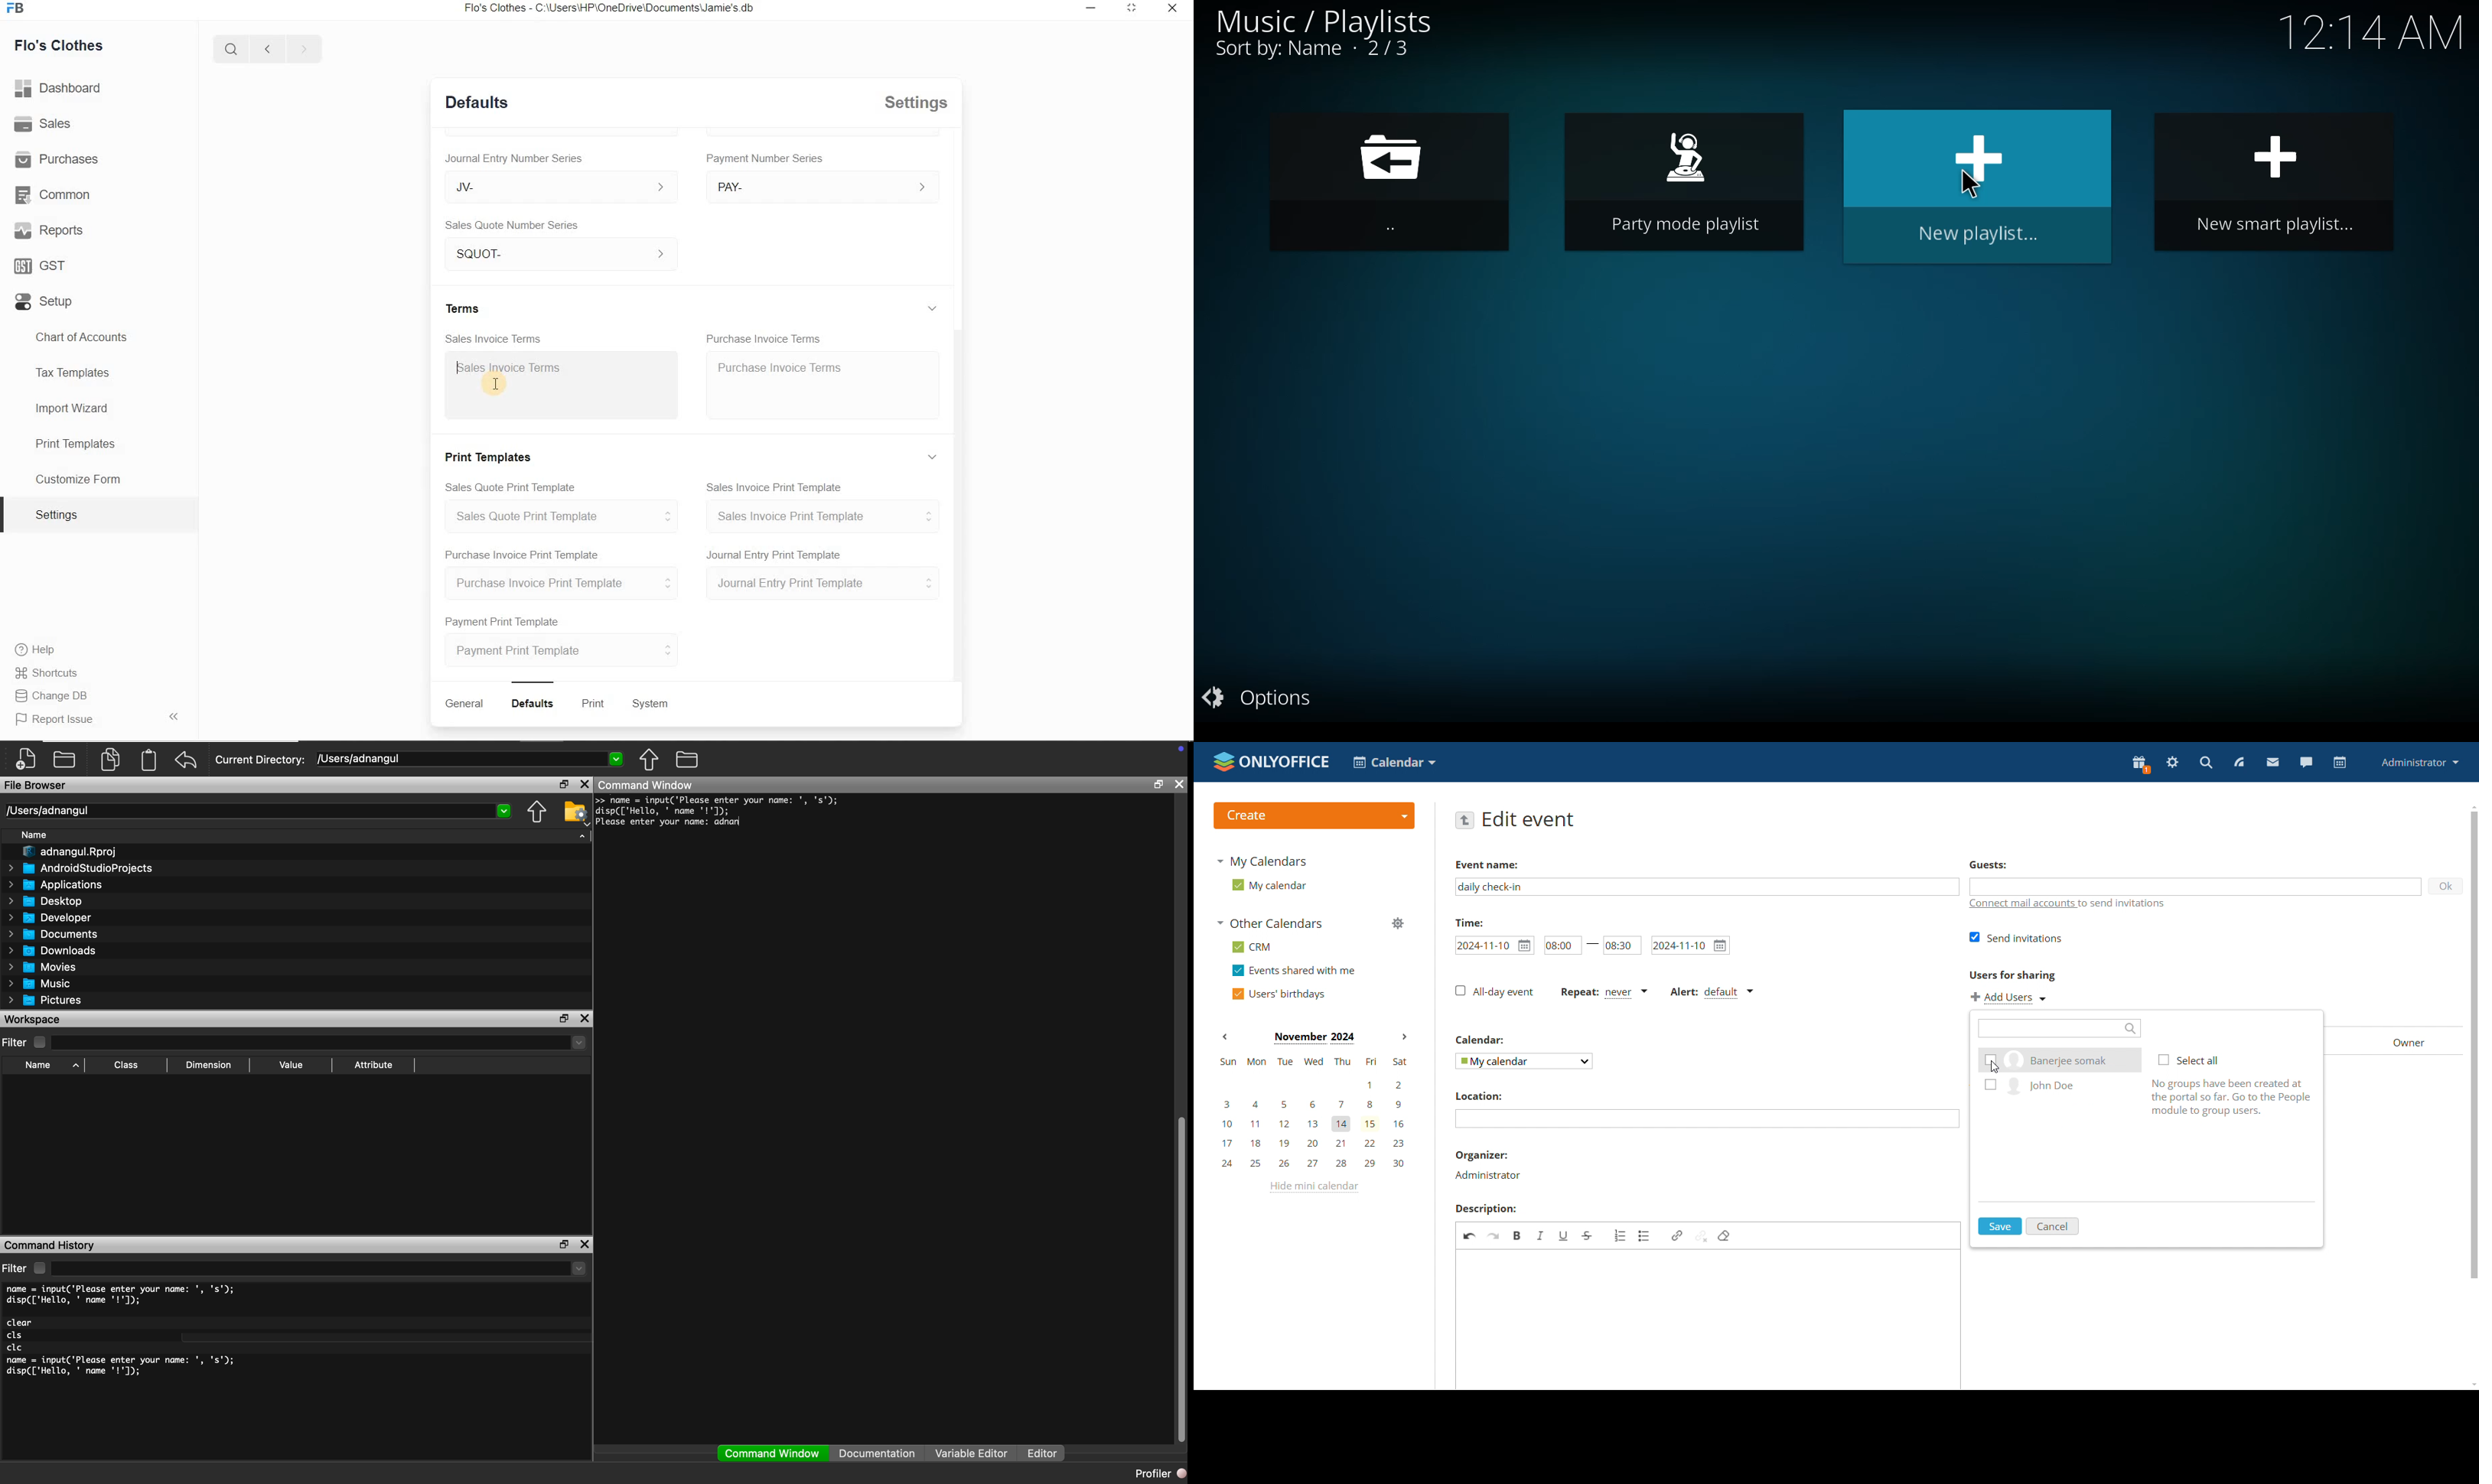  What do you see at coordinates (361, 758) in the screenshot?
I see `/Users/adnangul` at bounding box center [361, 758].